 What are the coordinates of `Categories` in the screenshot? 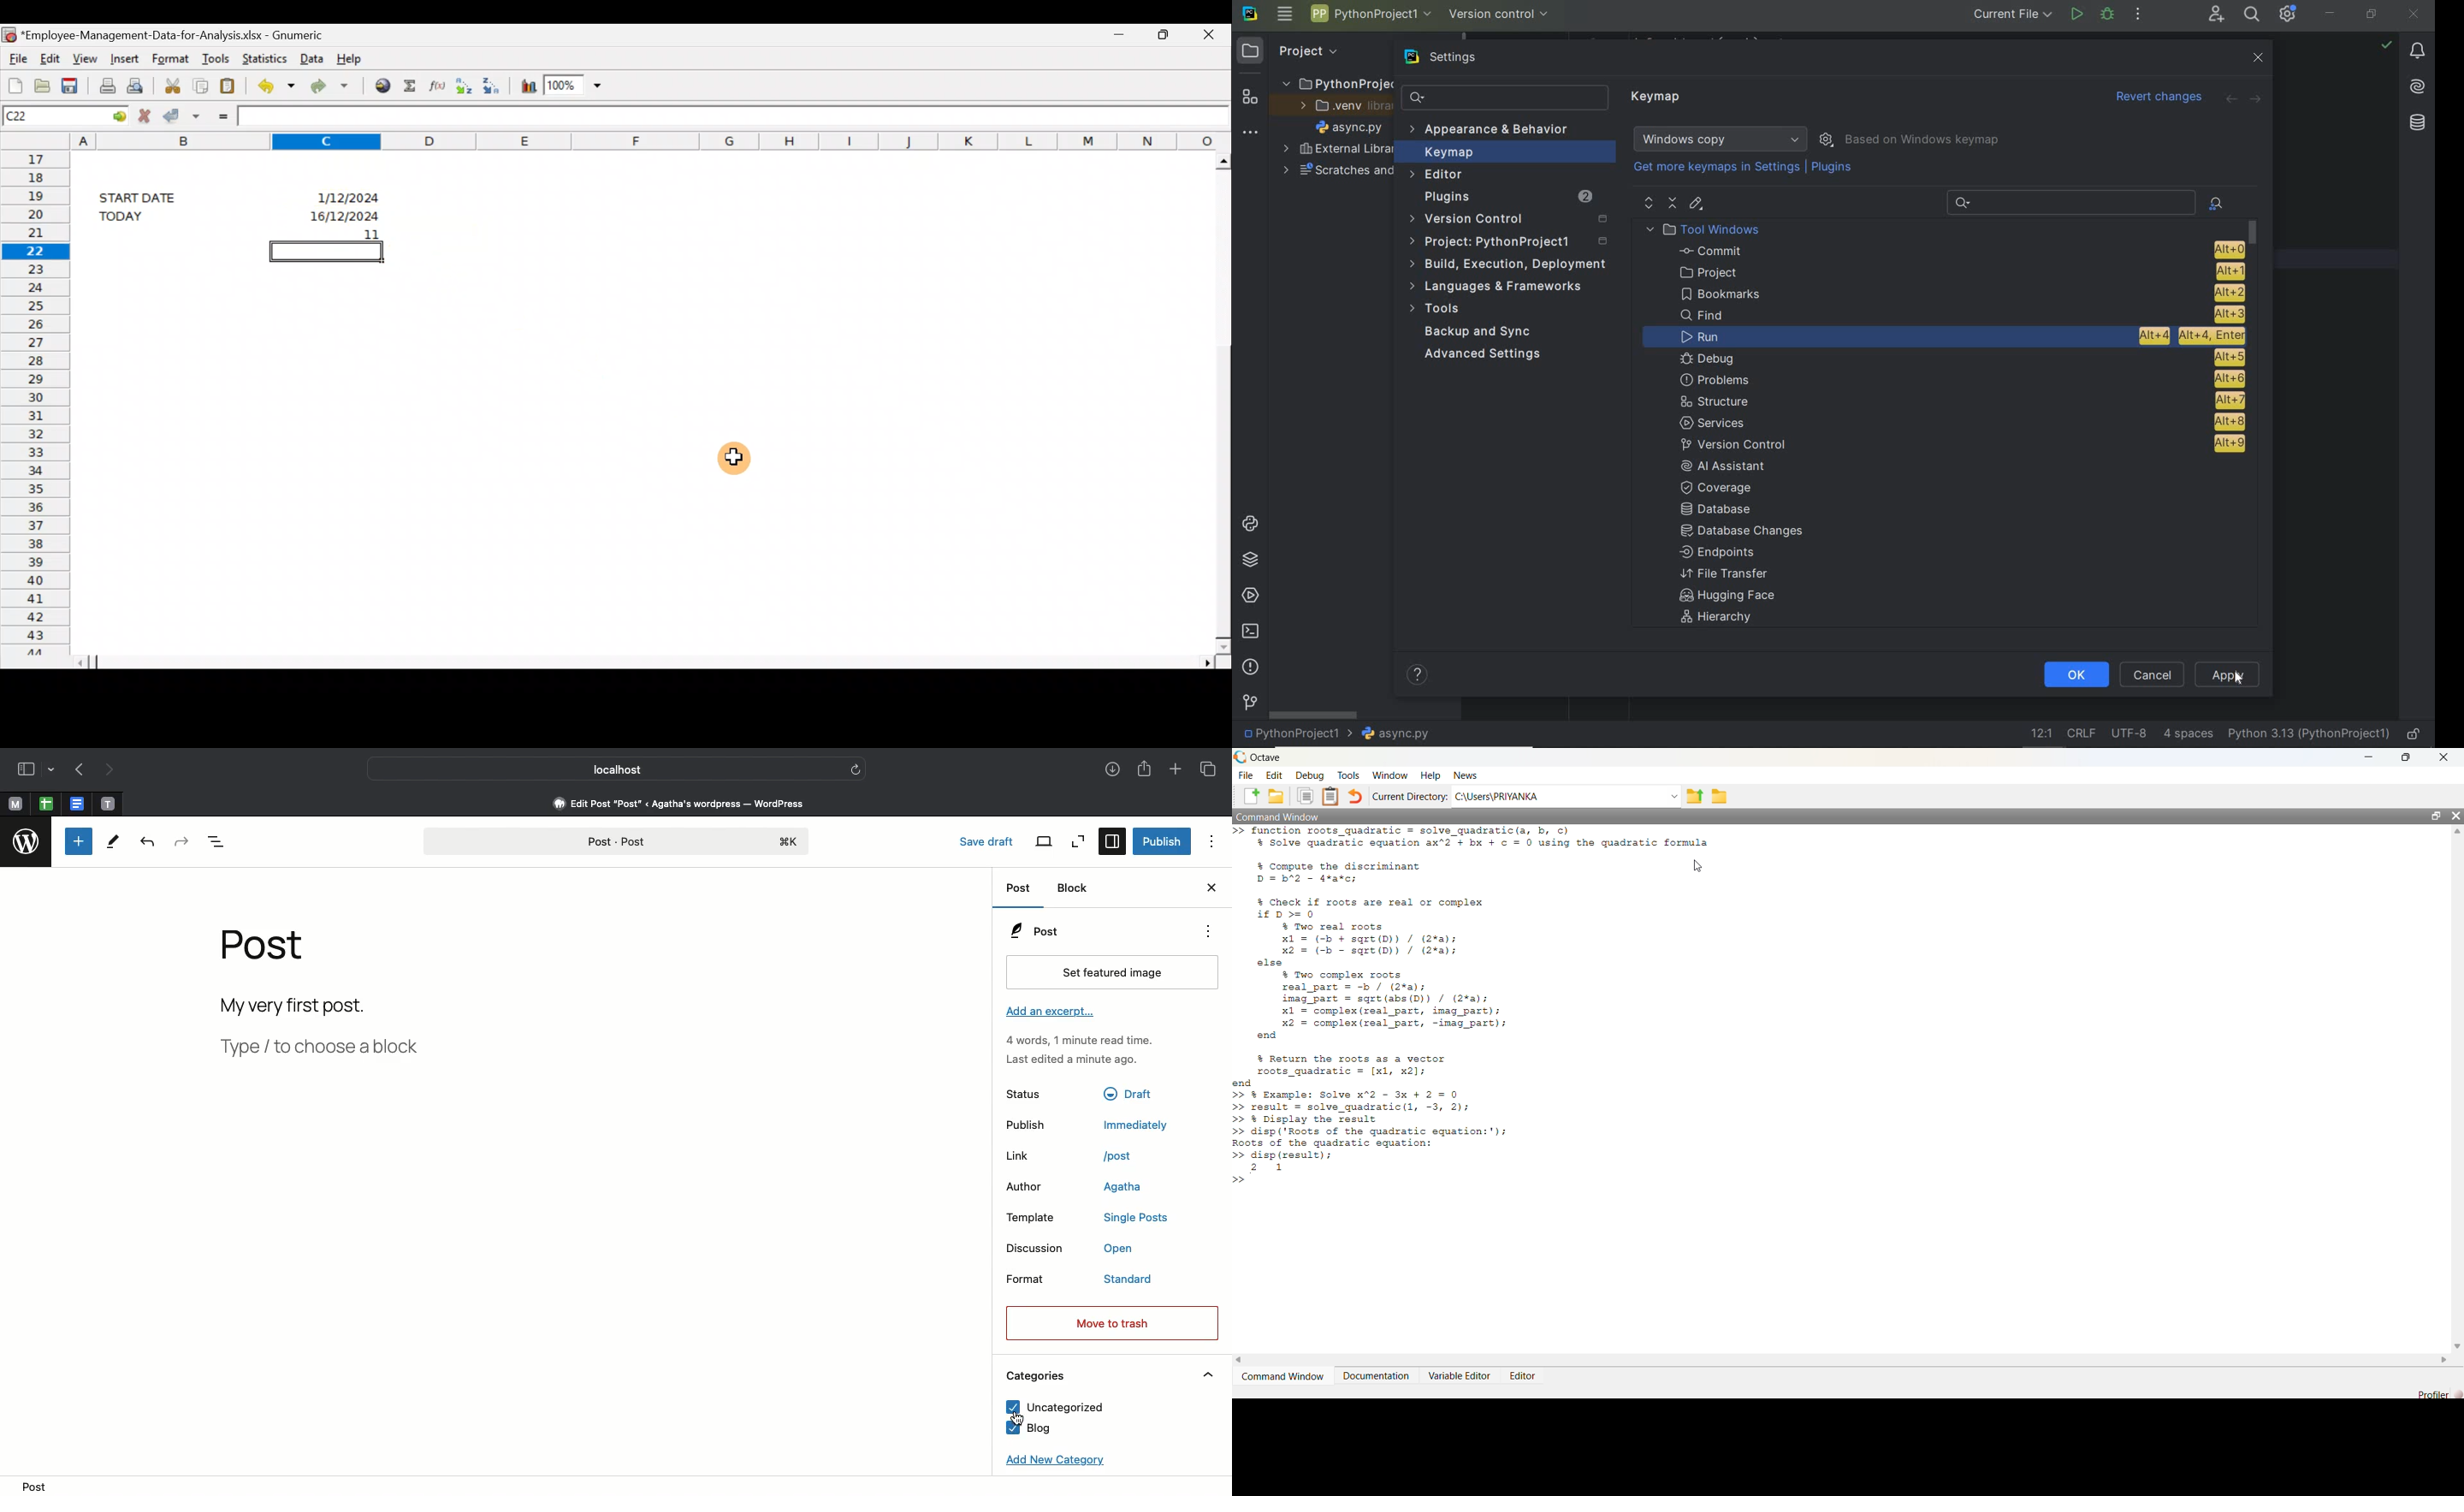 It's located at (1034, 1376).